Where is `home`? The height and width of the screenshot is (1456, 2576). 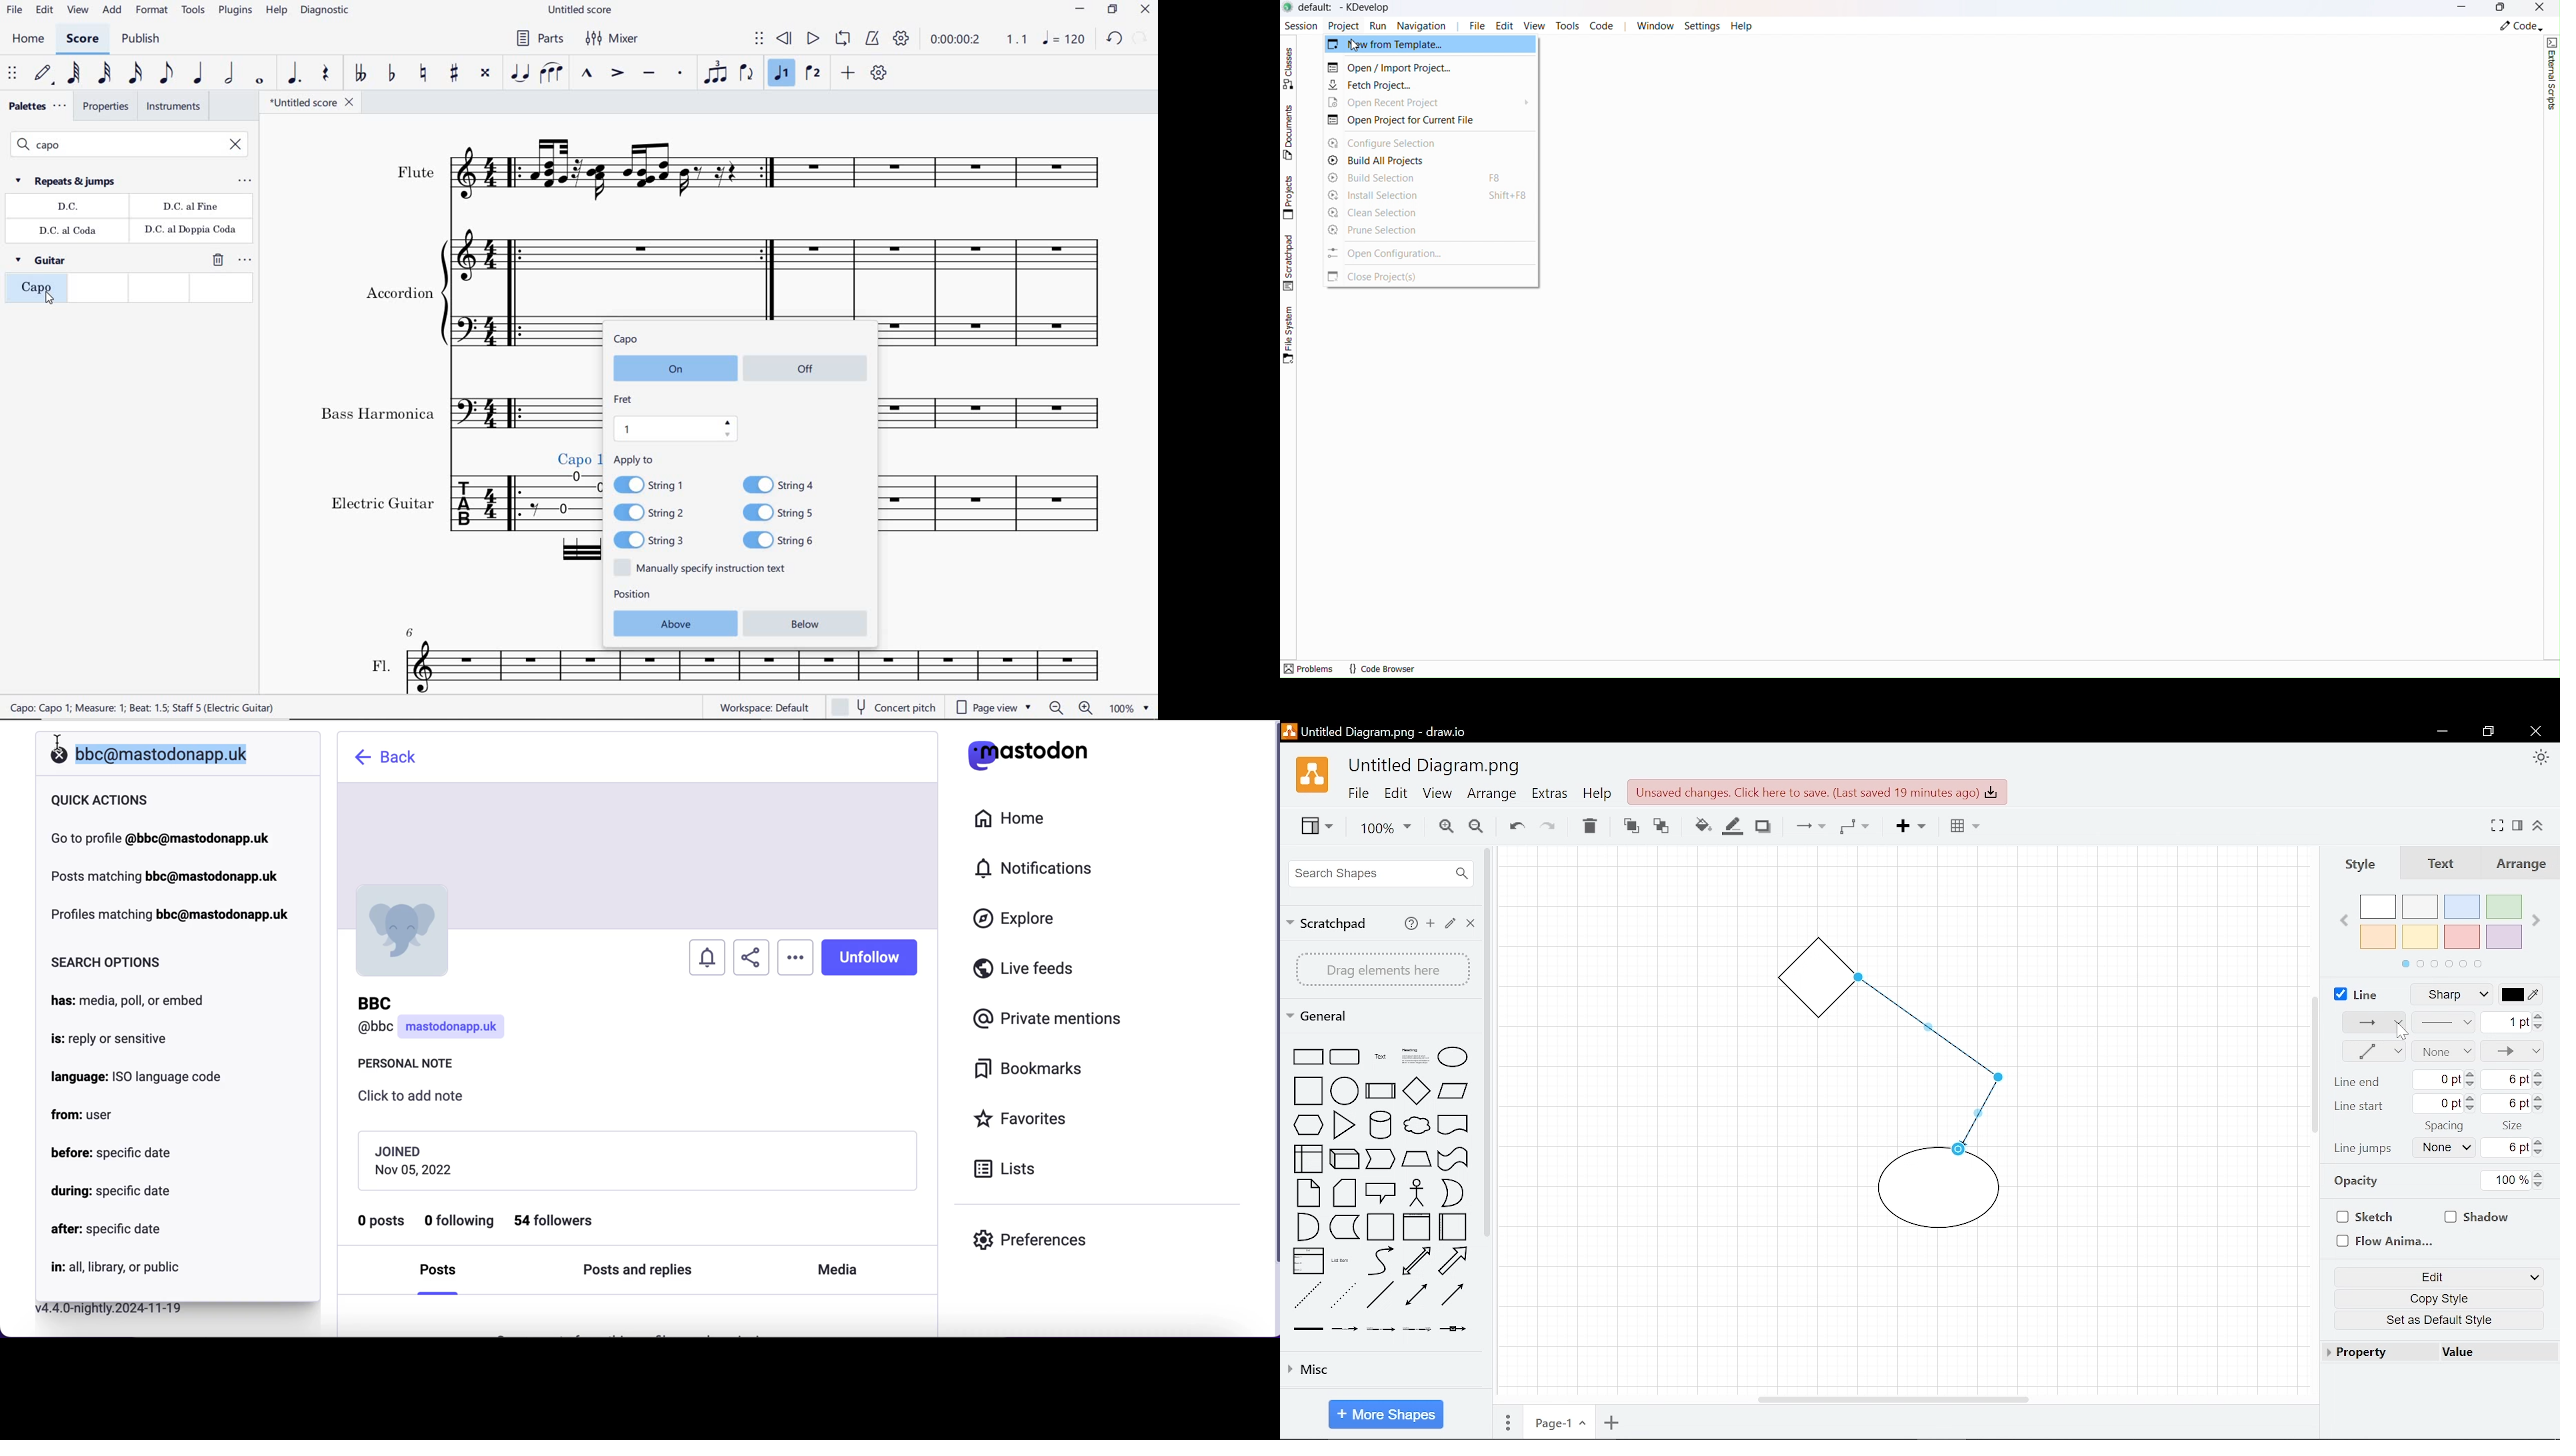 home is located at coordinates (27, 39).